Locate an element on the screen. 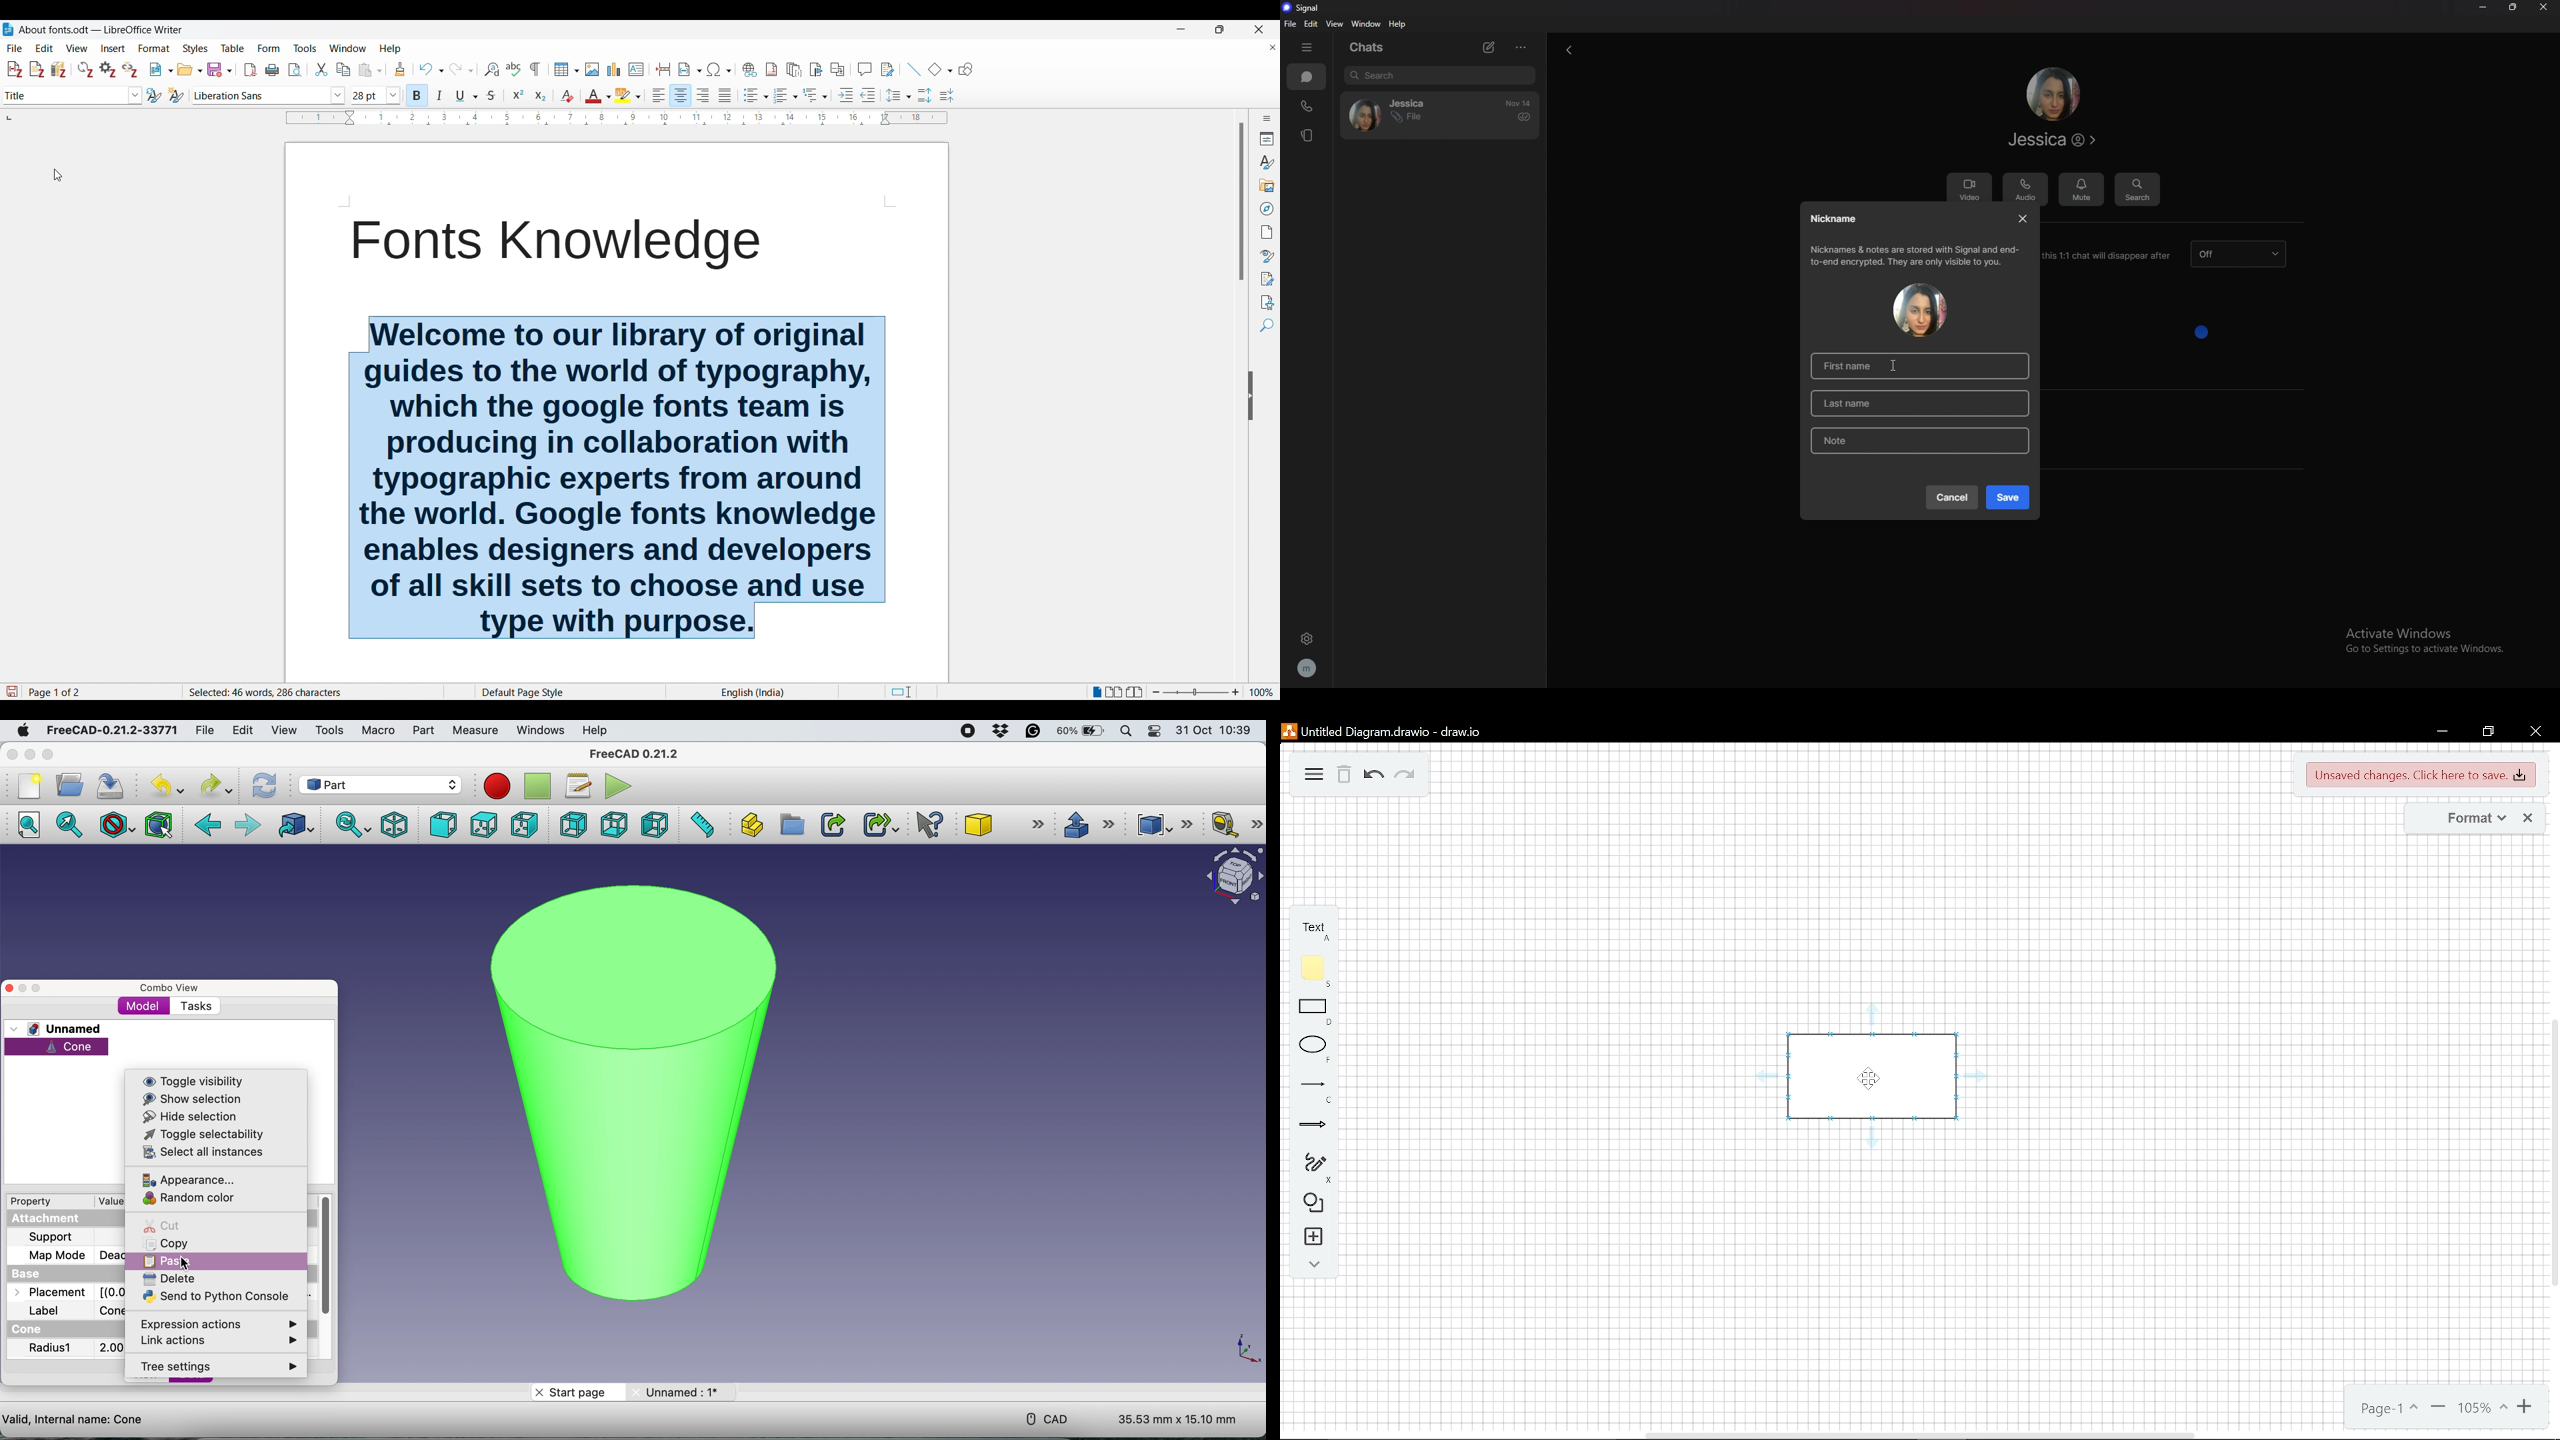 This screenshot has width=2576, height=1456. Special character options is located at coordinates (719, 69).